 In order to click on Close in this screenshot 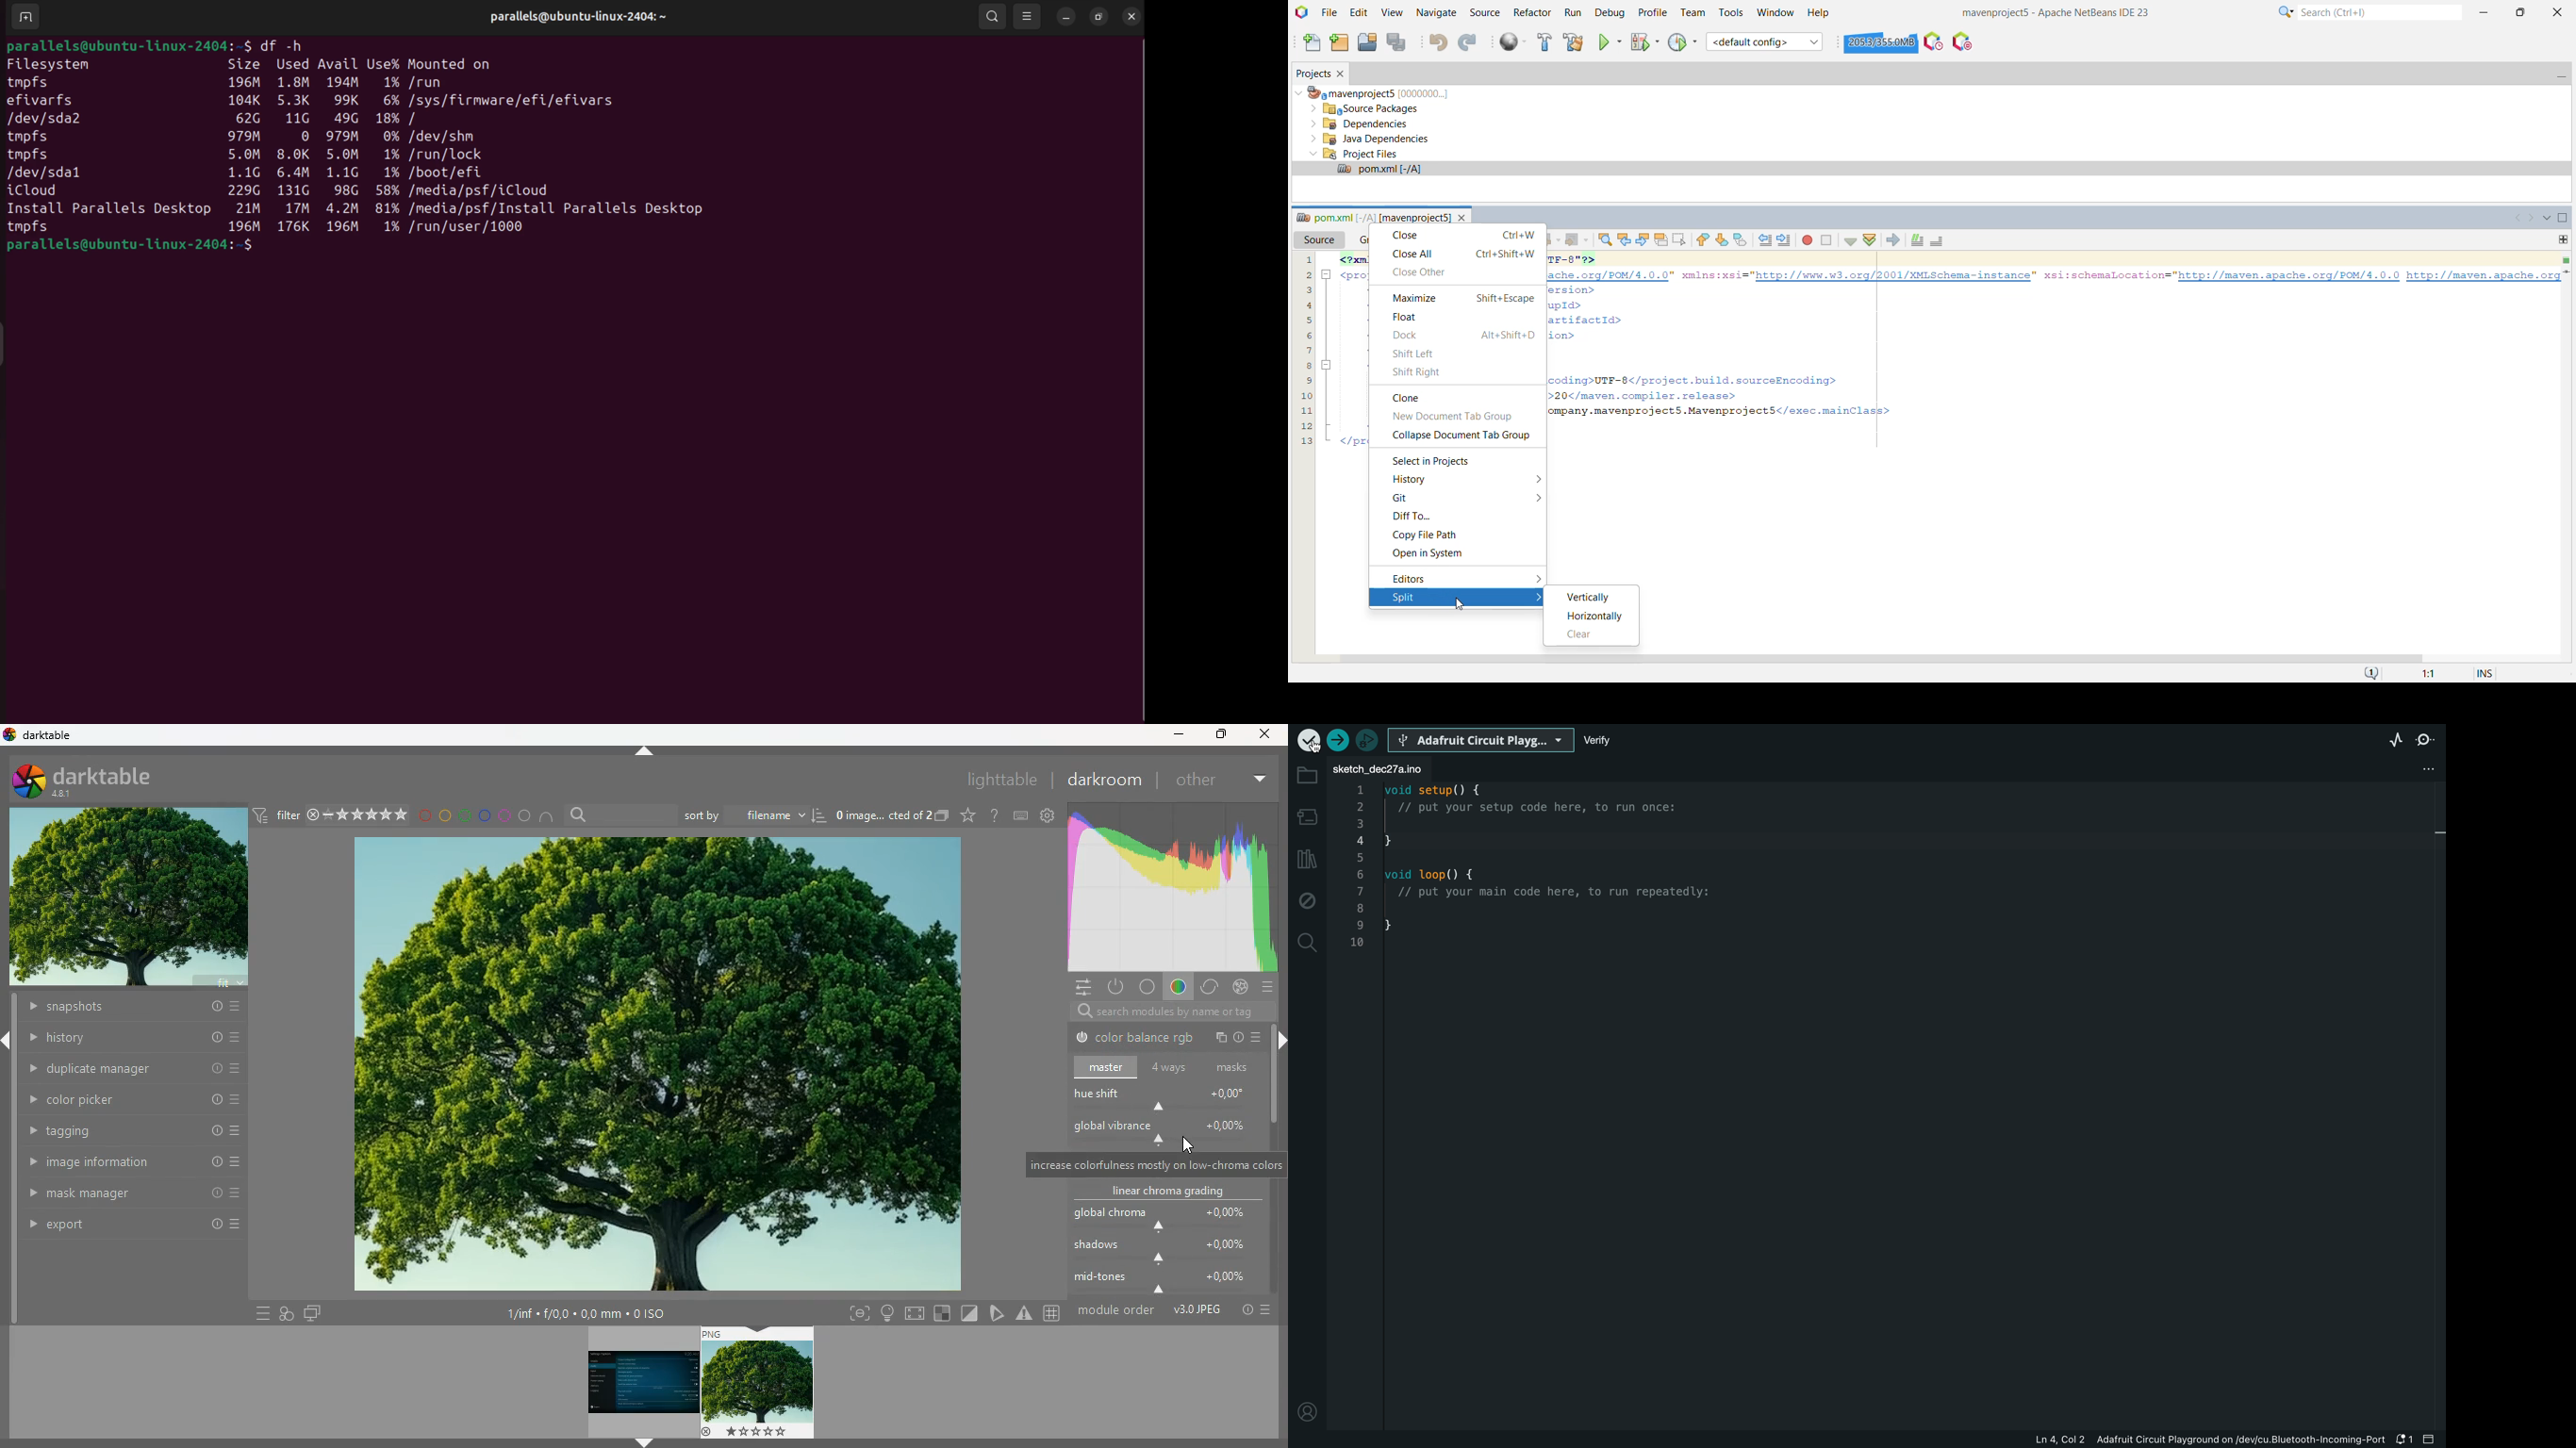, I will do `click(1462, 236)`.